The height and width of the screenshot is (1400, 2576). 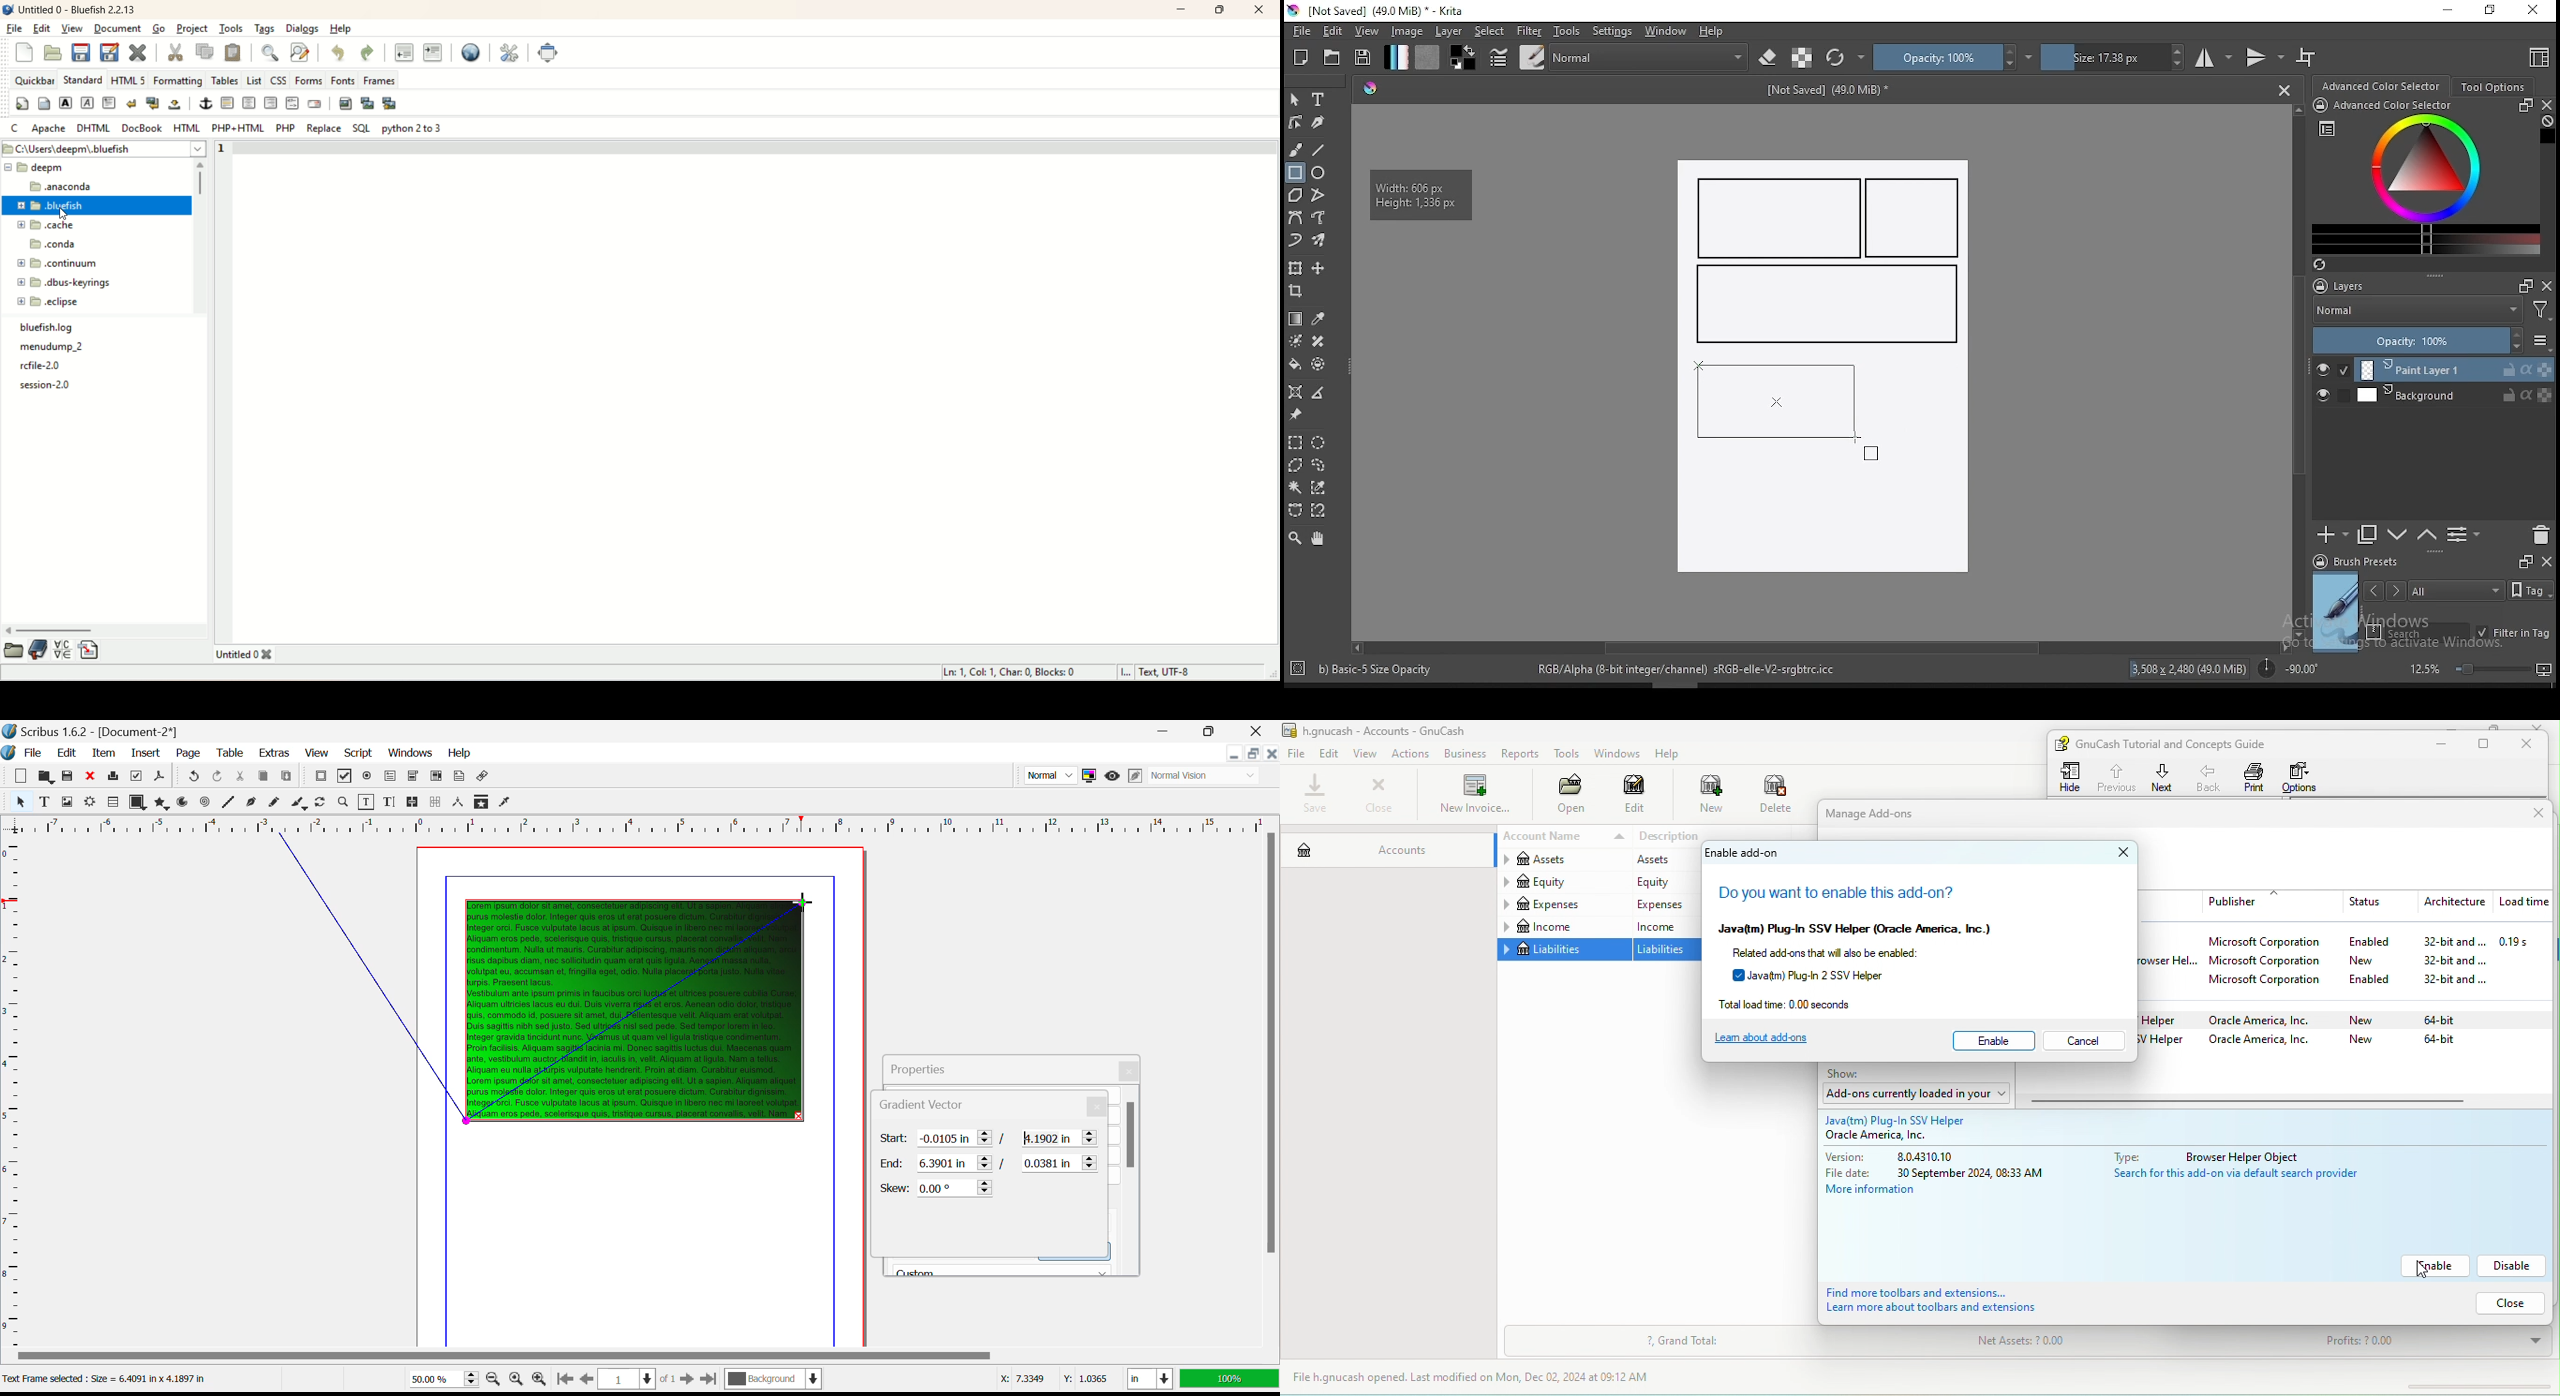 What do you see at coordinates (105, 753) in the screenshot?
I see `Item` at bounding box center [105, 753].